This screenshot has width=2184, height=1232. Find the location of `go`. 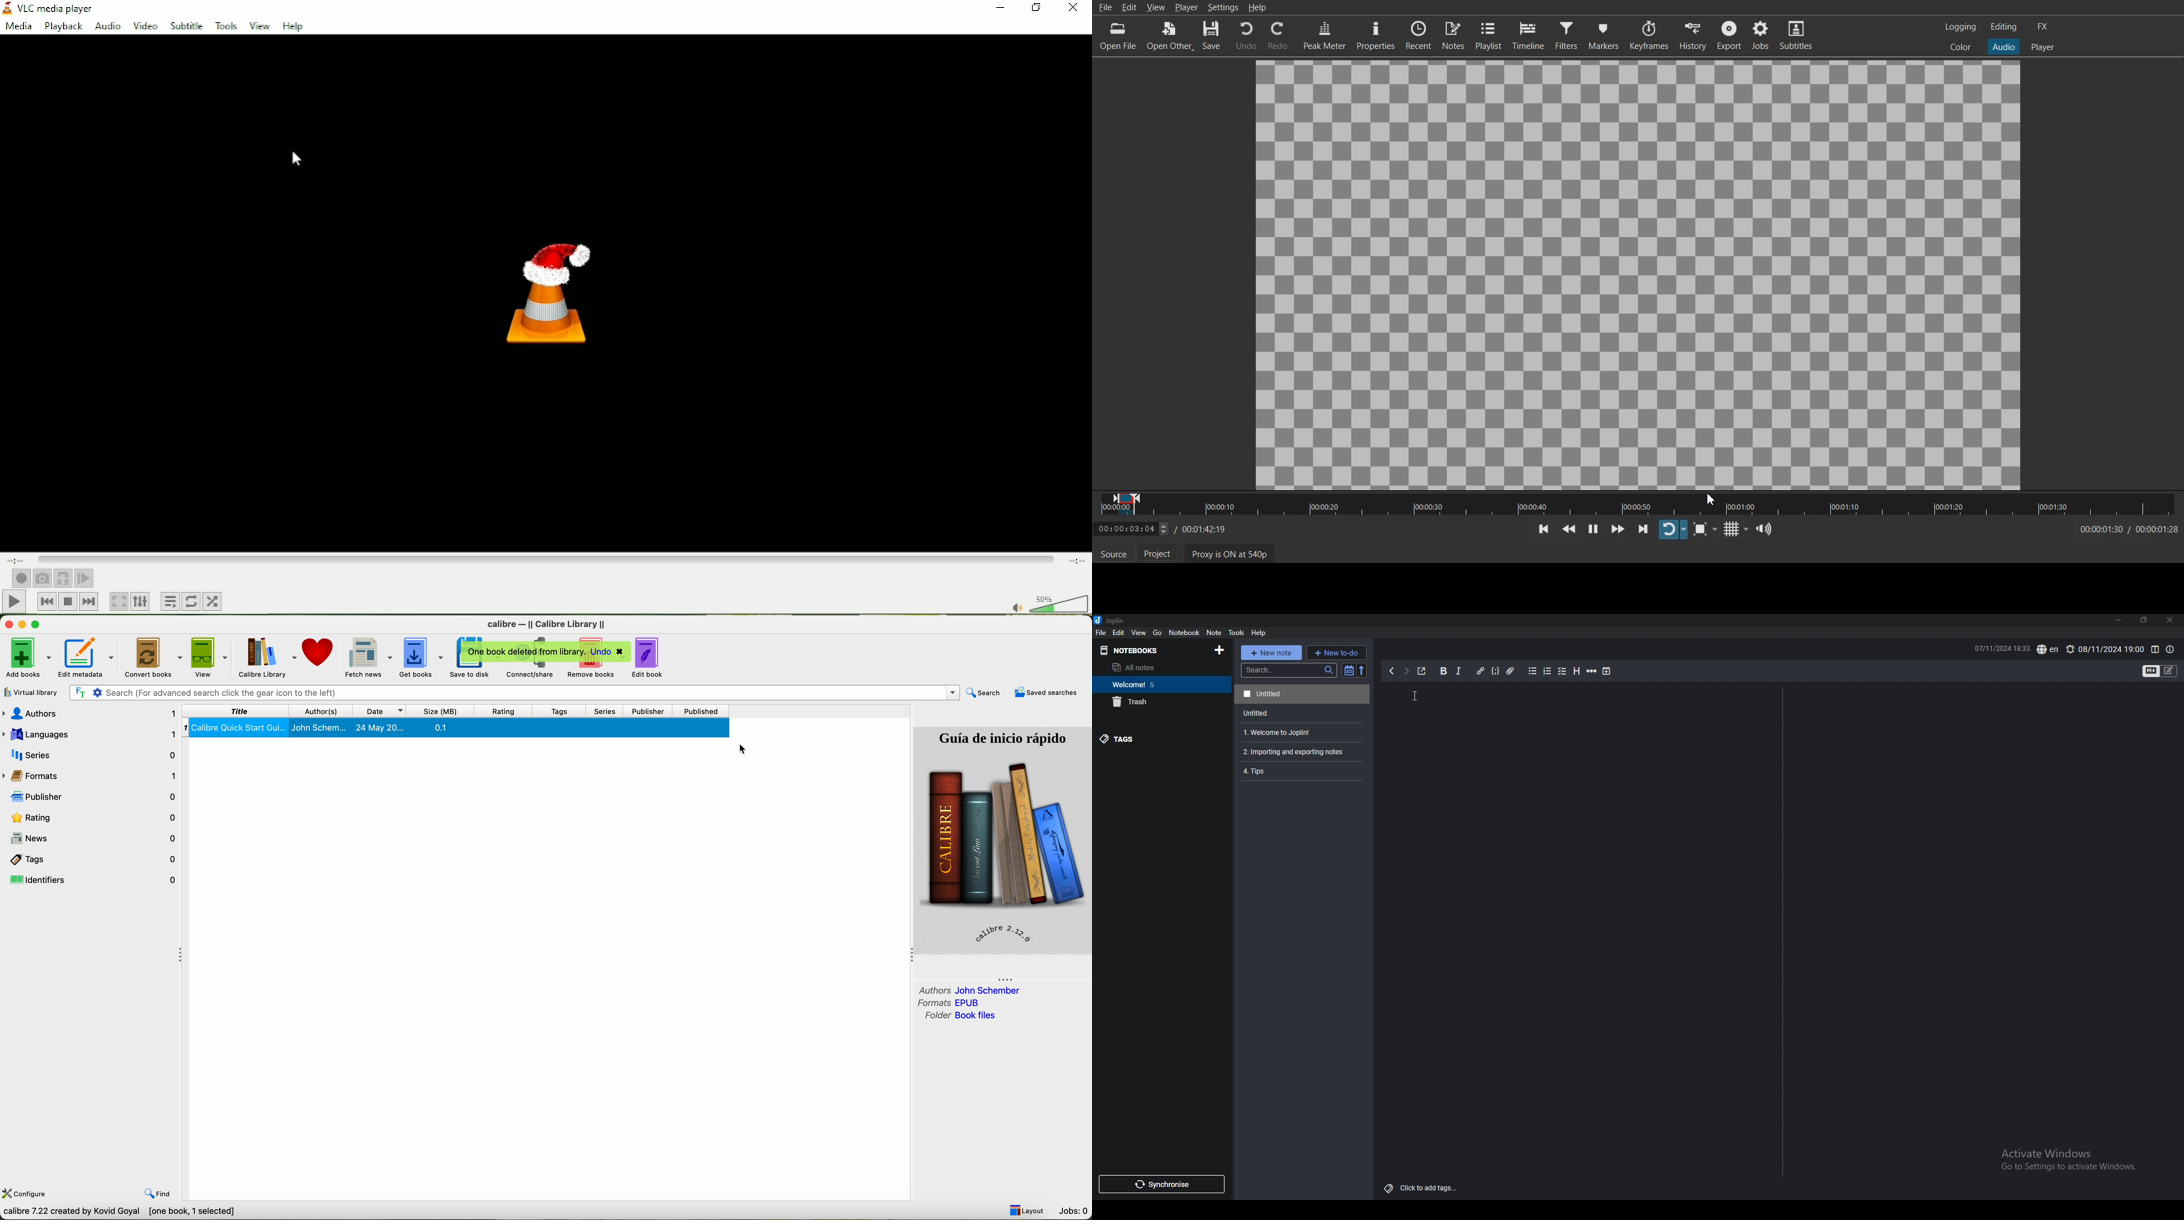

go is located at coordinates (1158, 633).